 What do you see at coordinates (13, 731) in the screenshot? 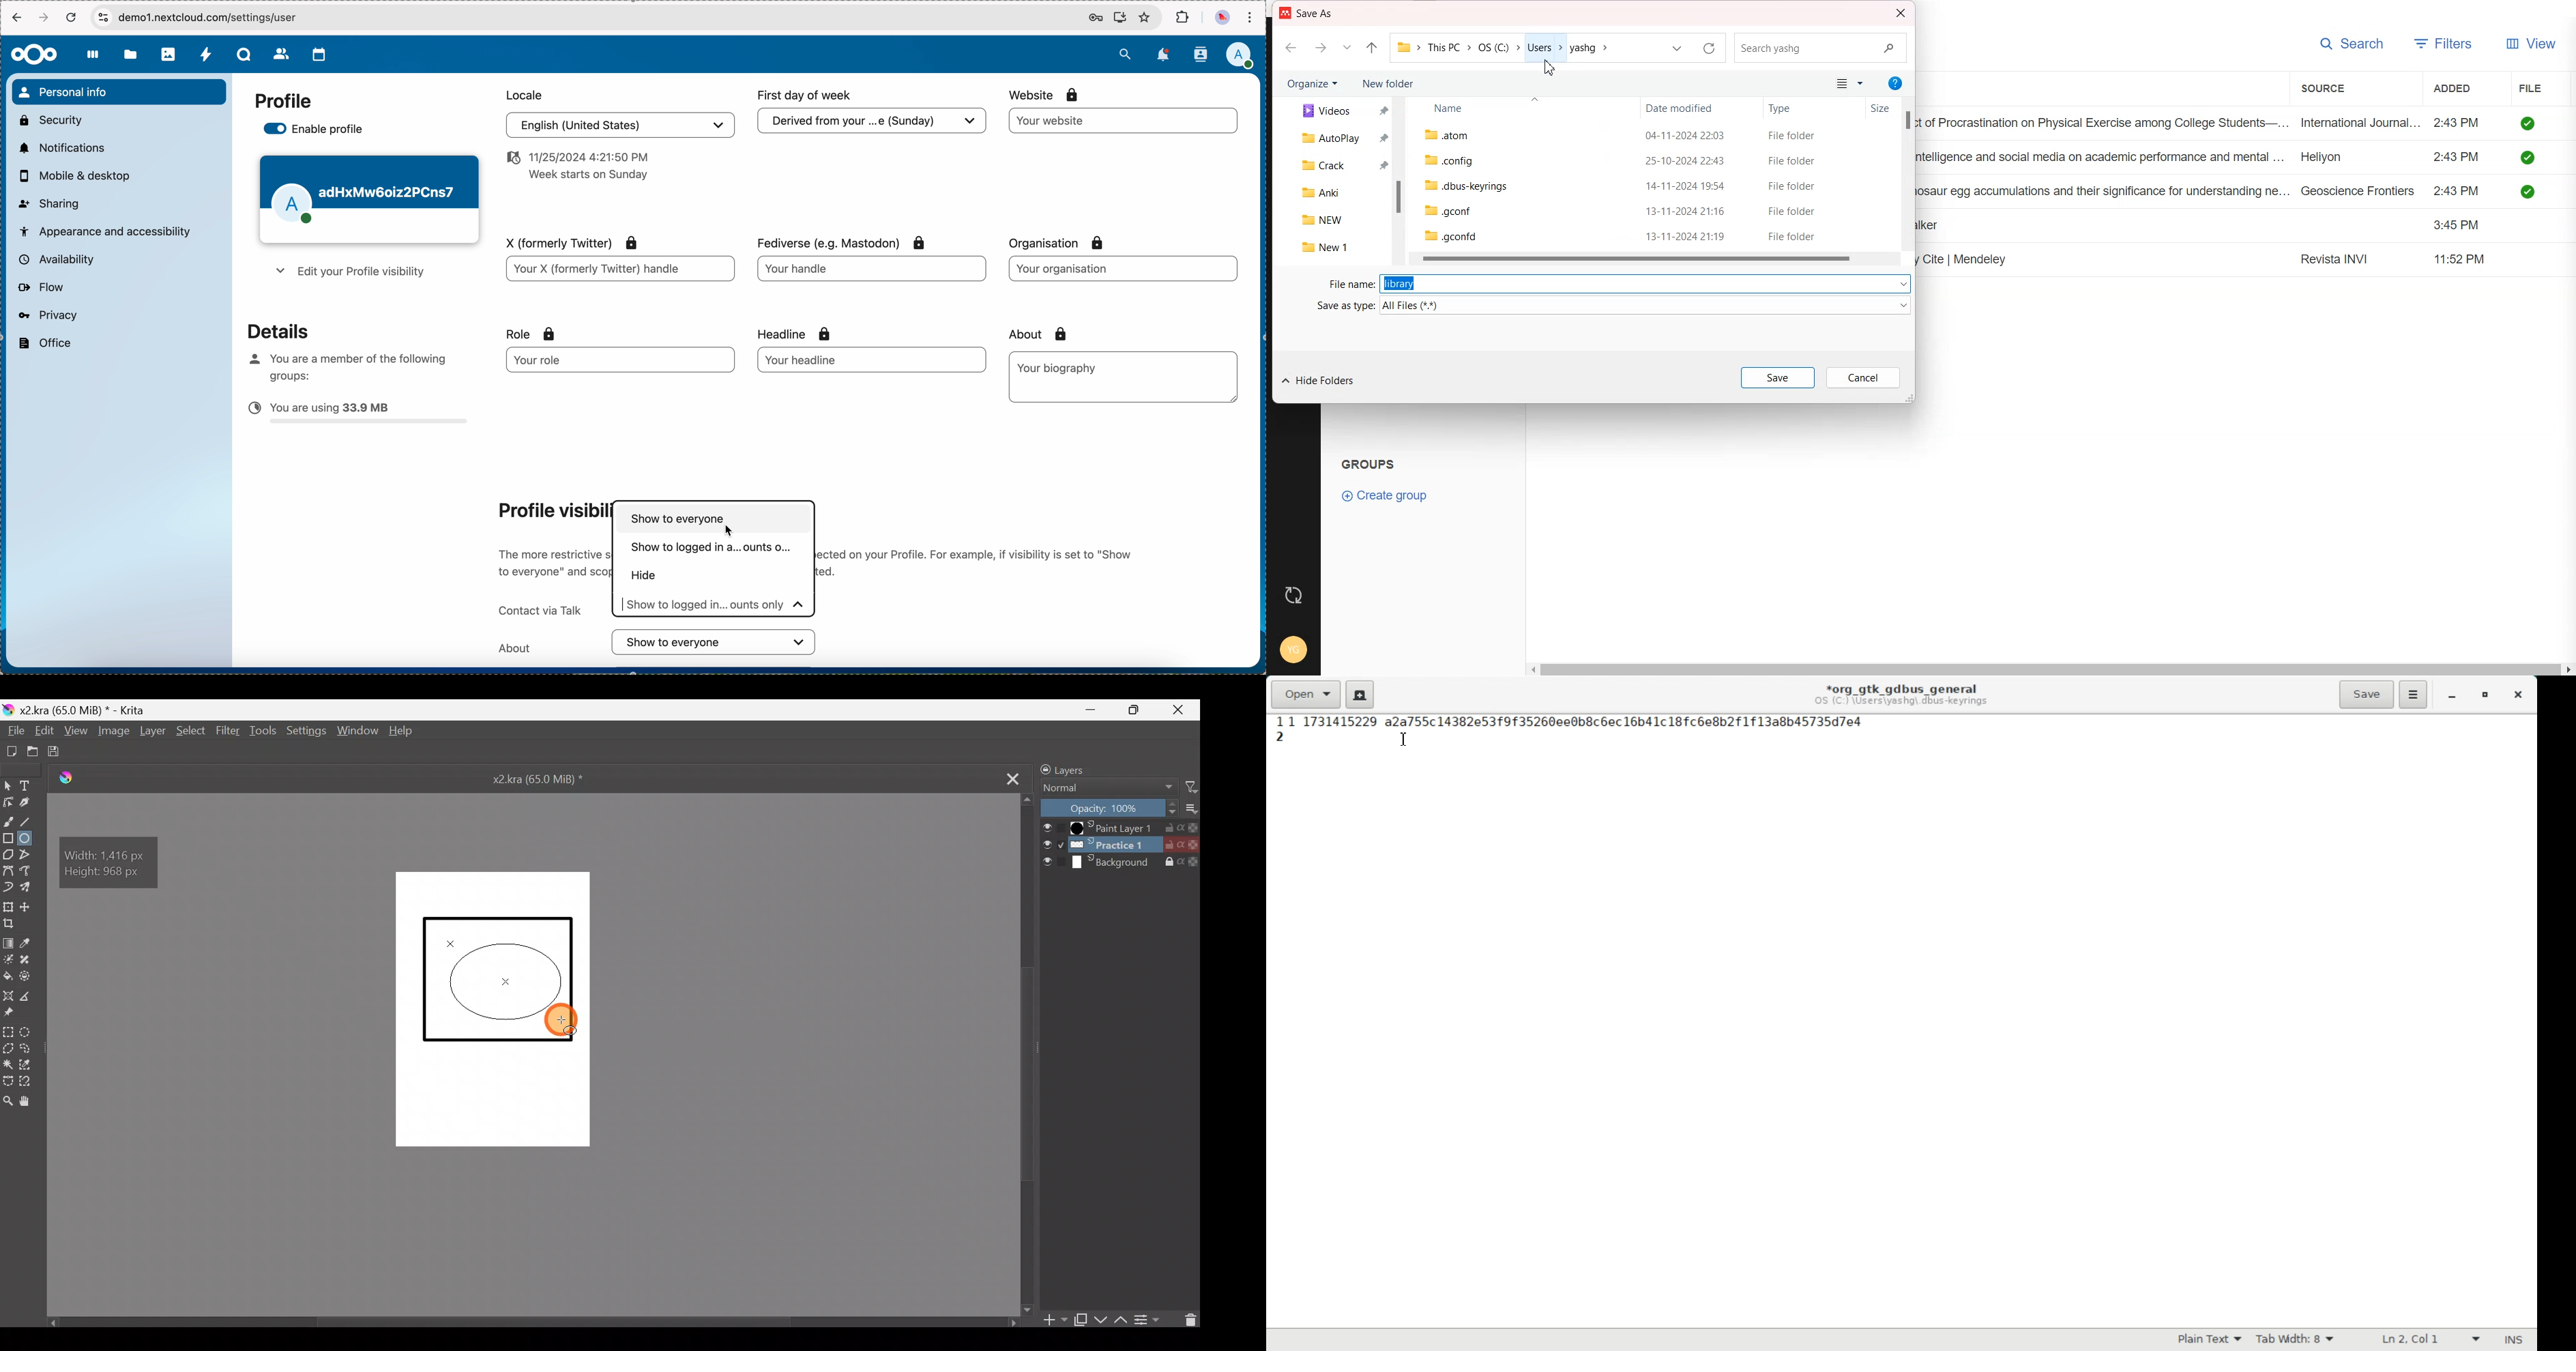
I see `File` at bounding box center [13, 731].